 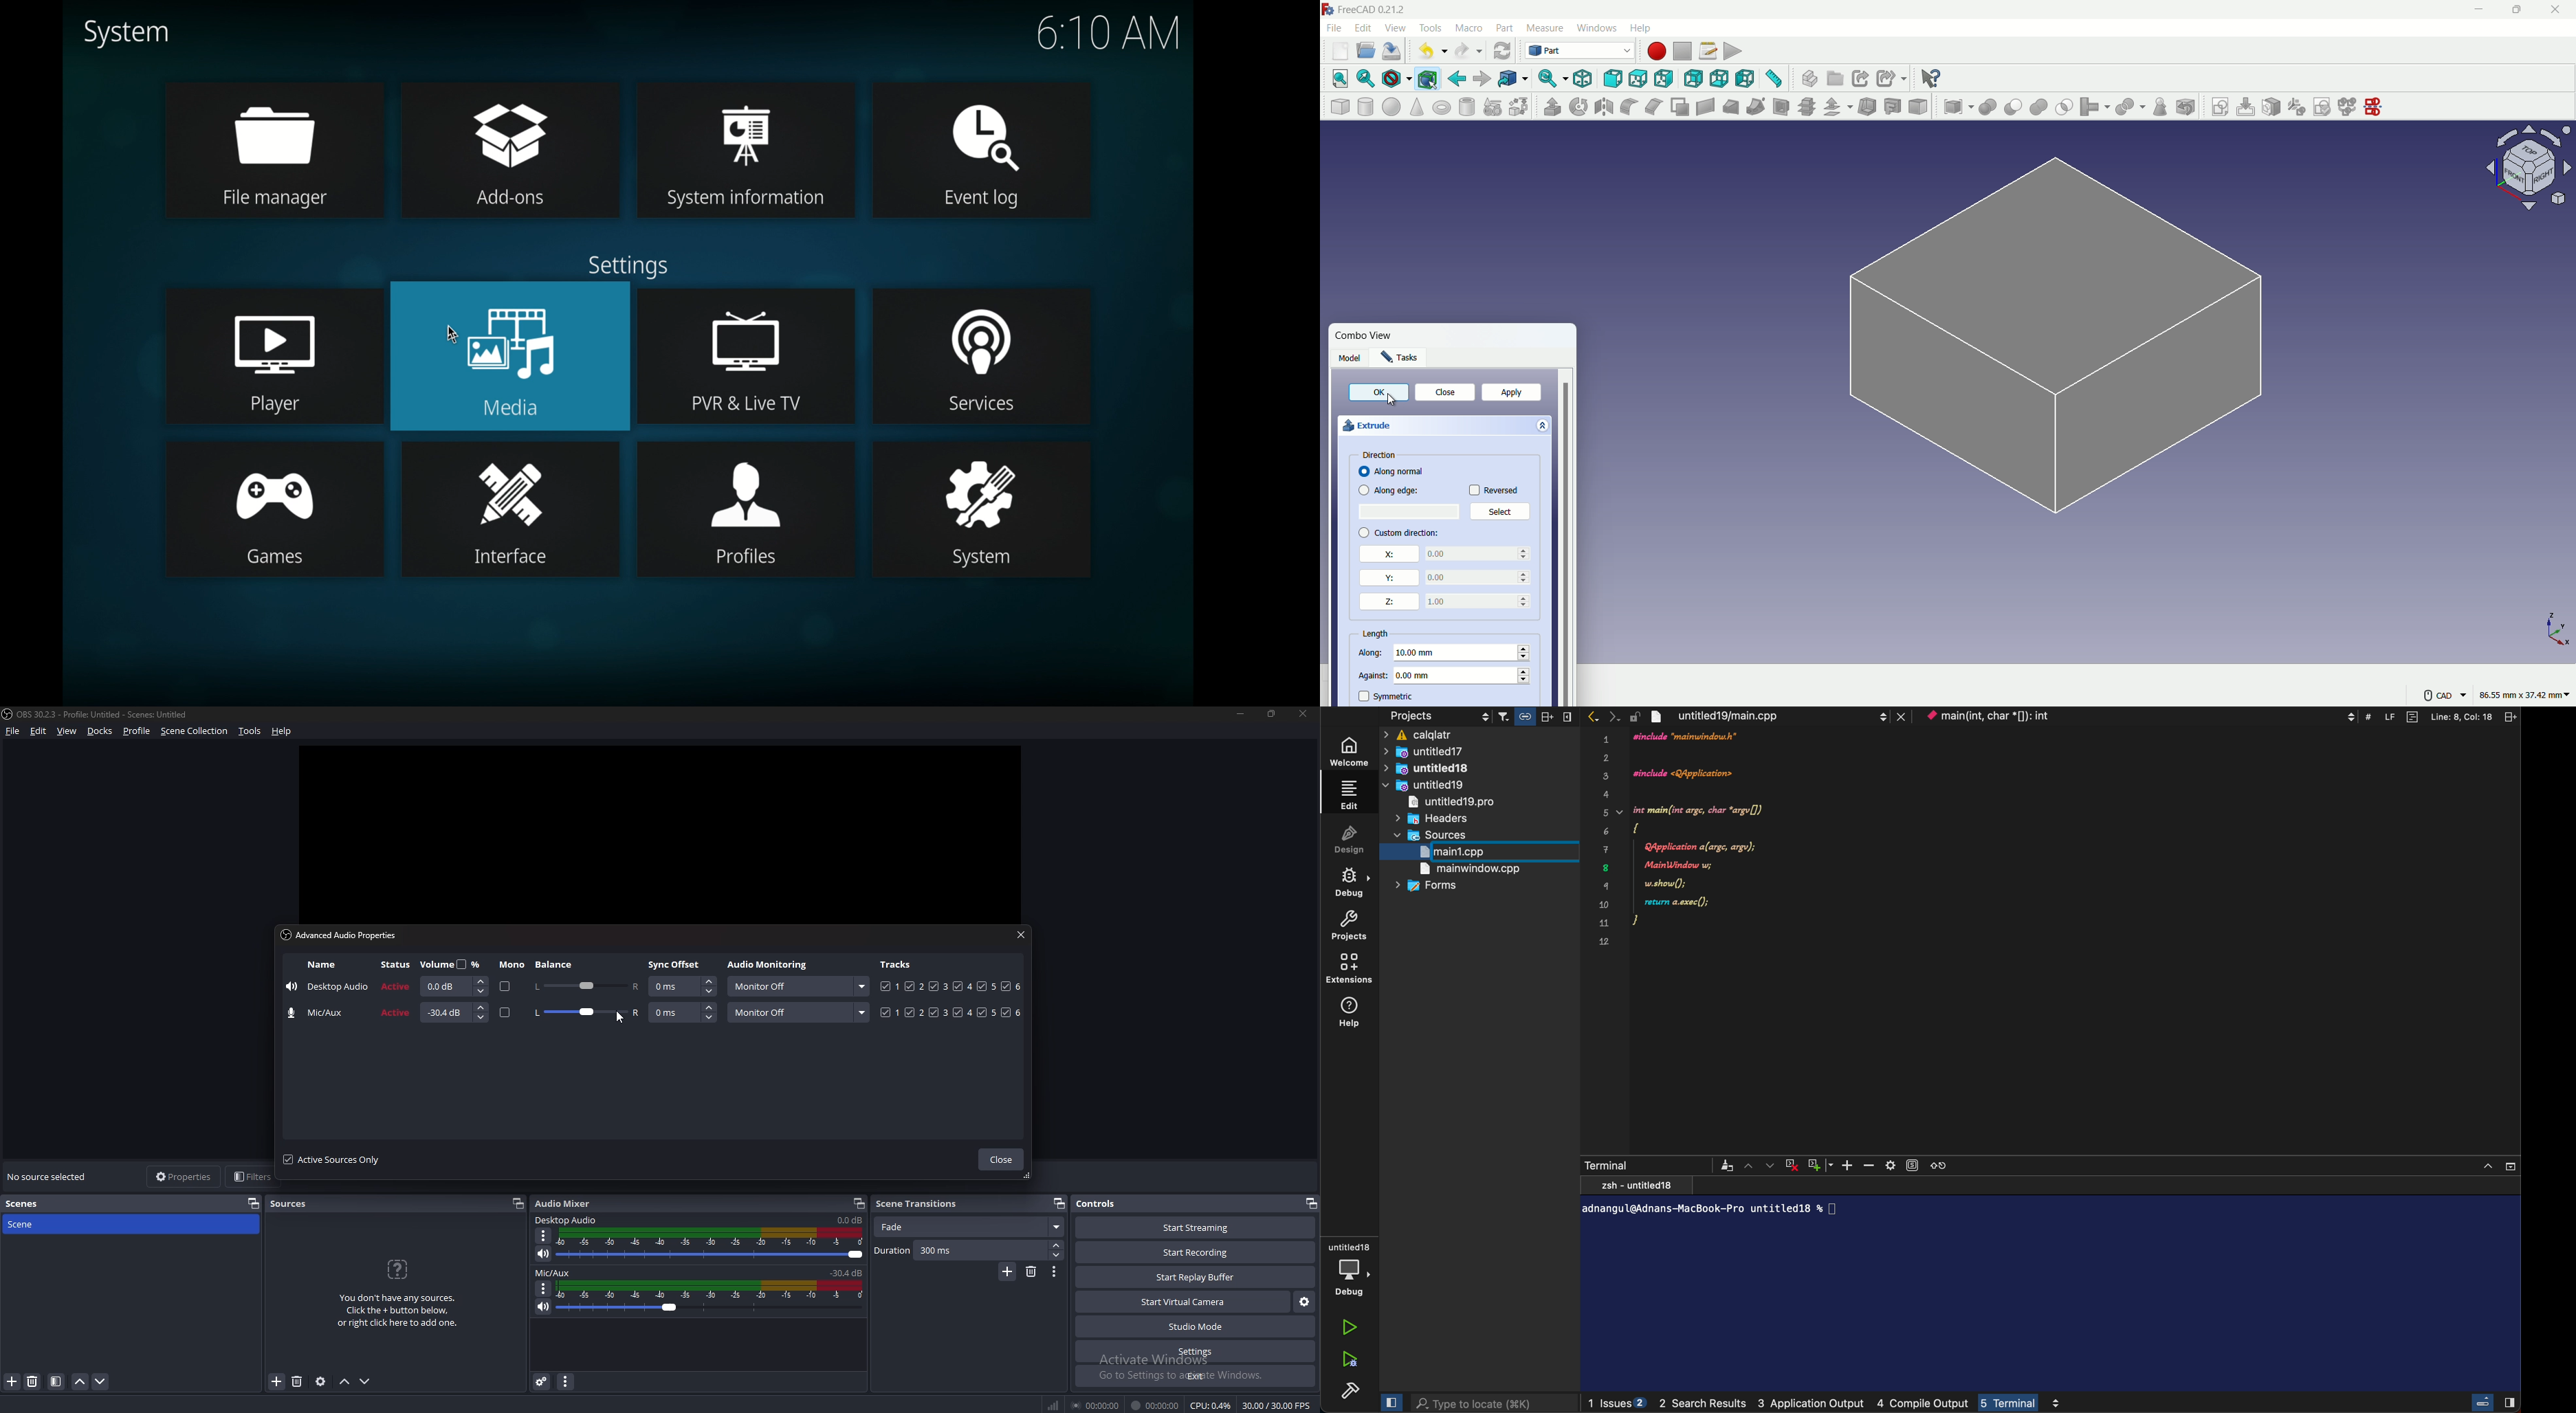 What do you see at coordinates (320, 1381) in the screenshot?
I see `source properties` at bounding box center [320, 1381].